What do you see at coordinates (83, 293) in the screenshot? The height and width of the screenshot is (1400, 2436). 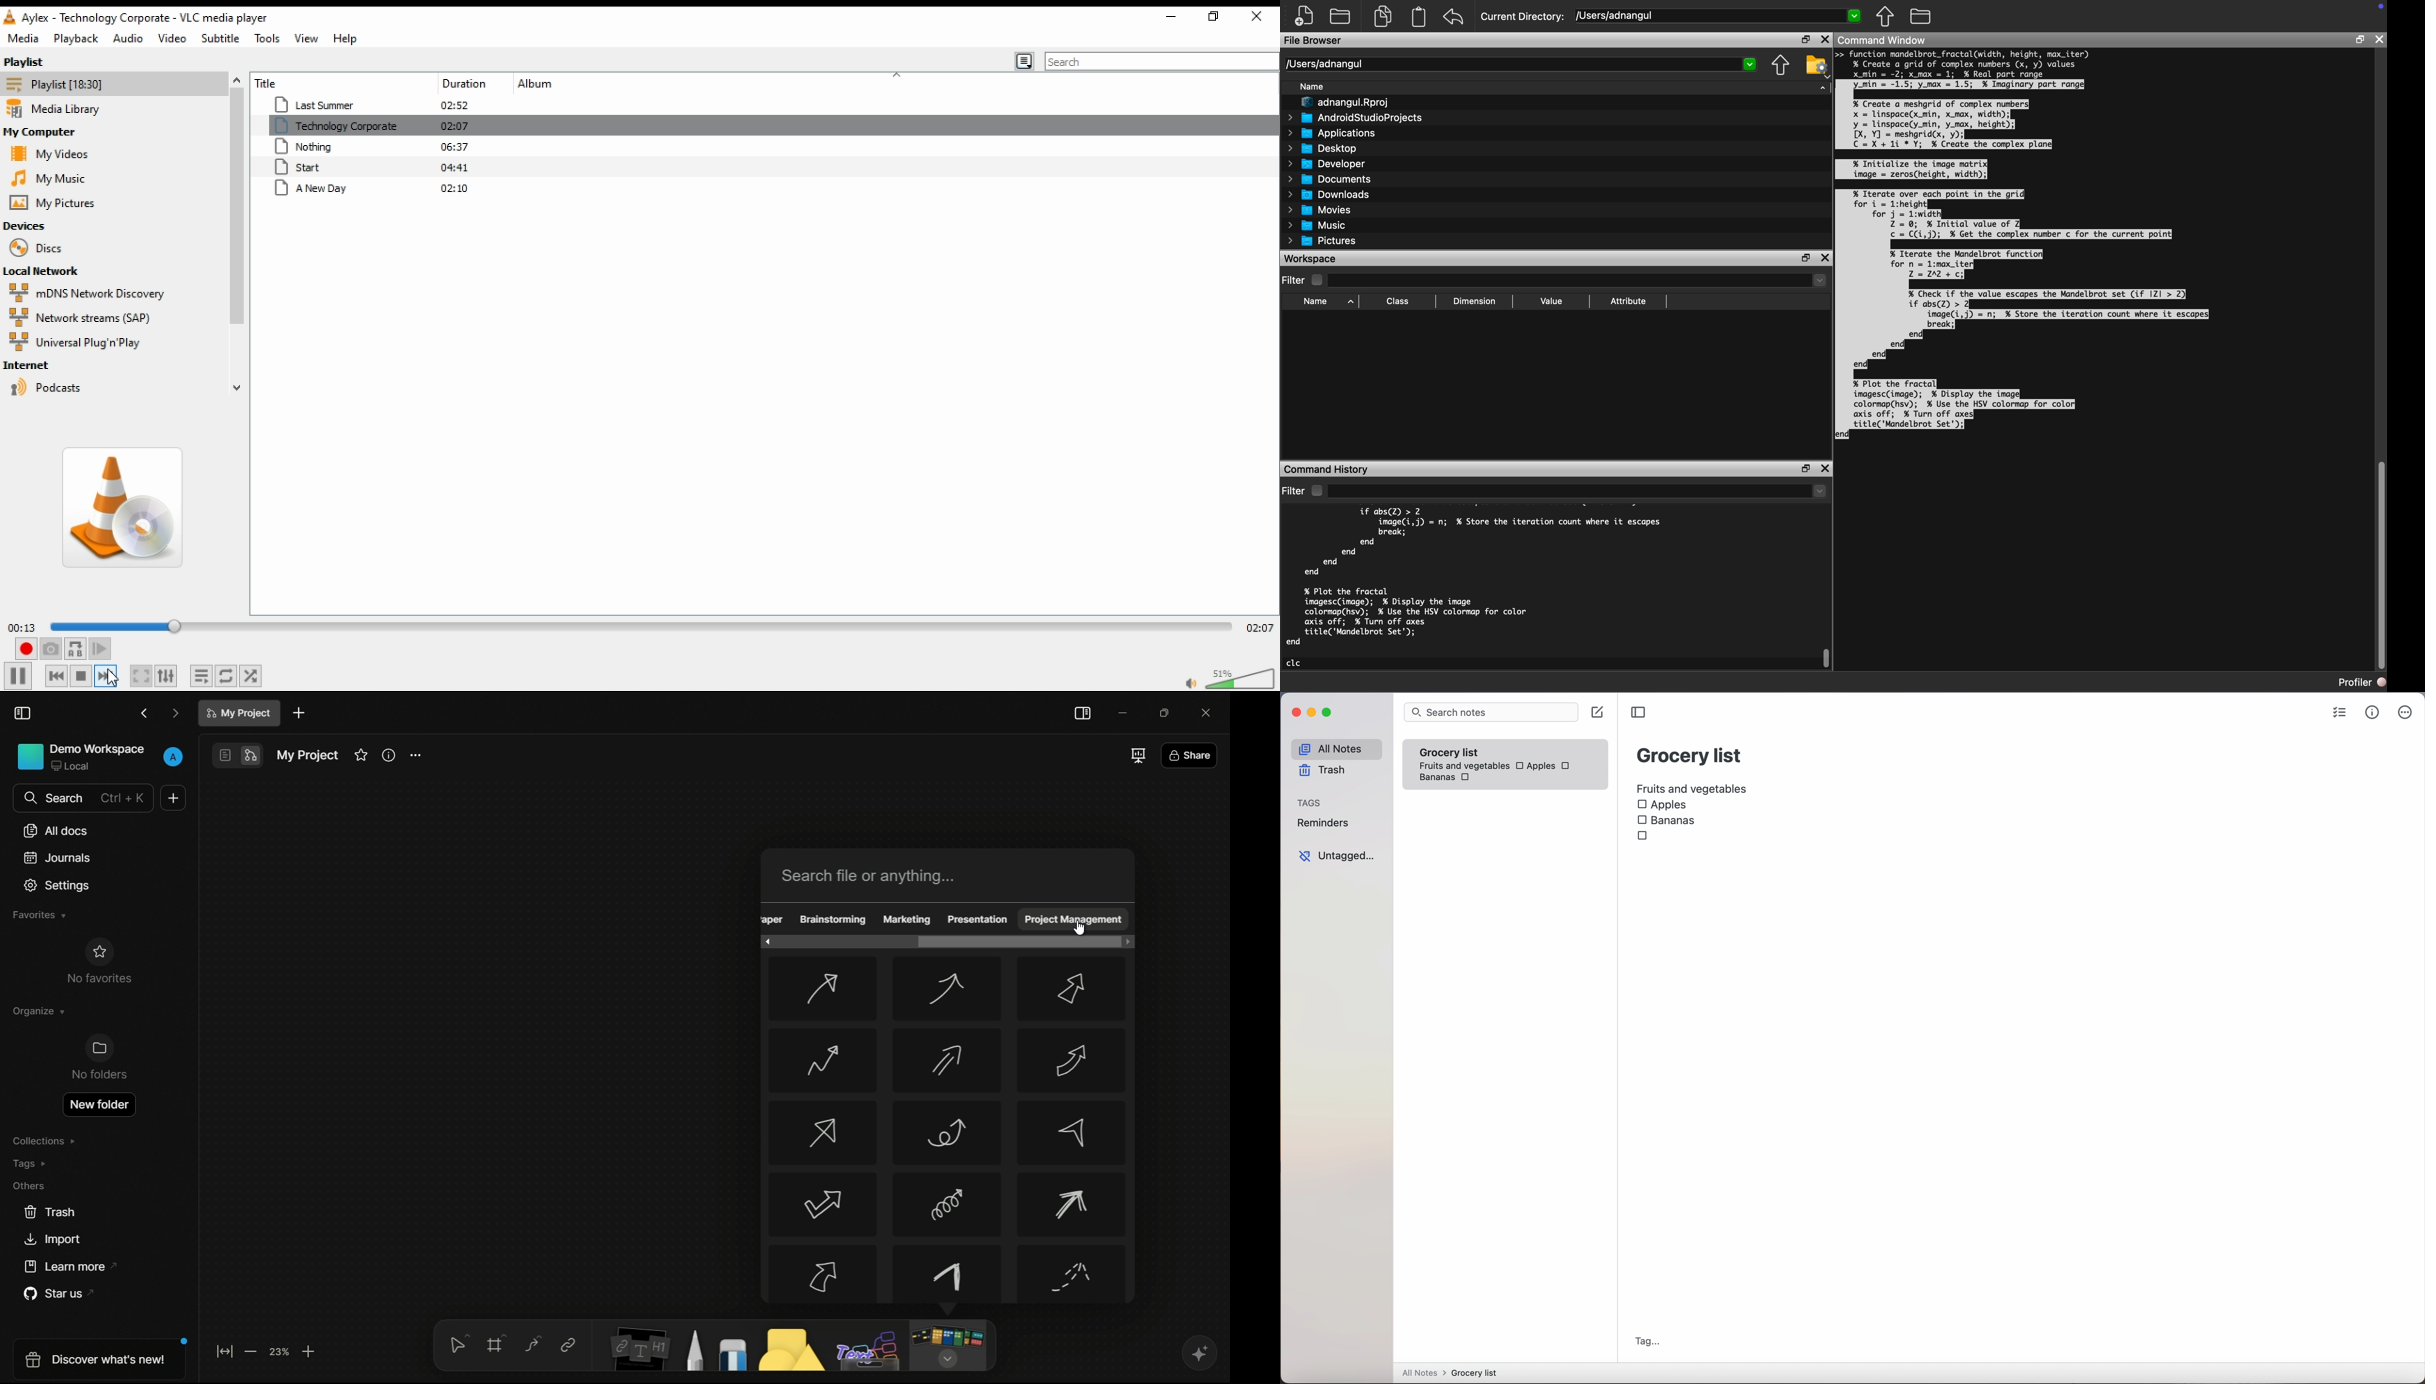 I see `mDNS network discovery` at bounding box center [83, 293].